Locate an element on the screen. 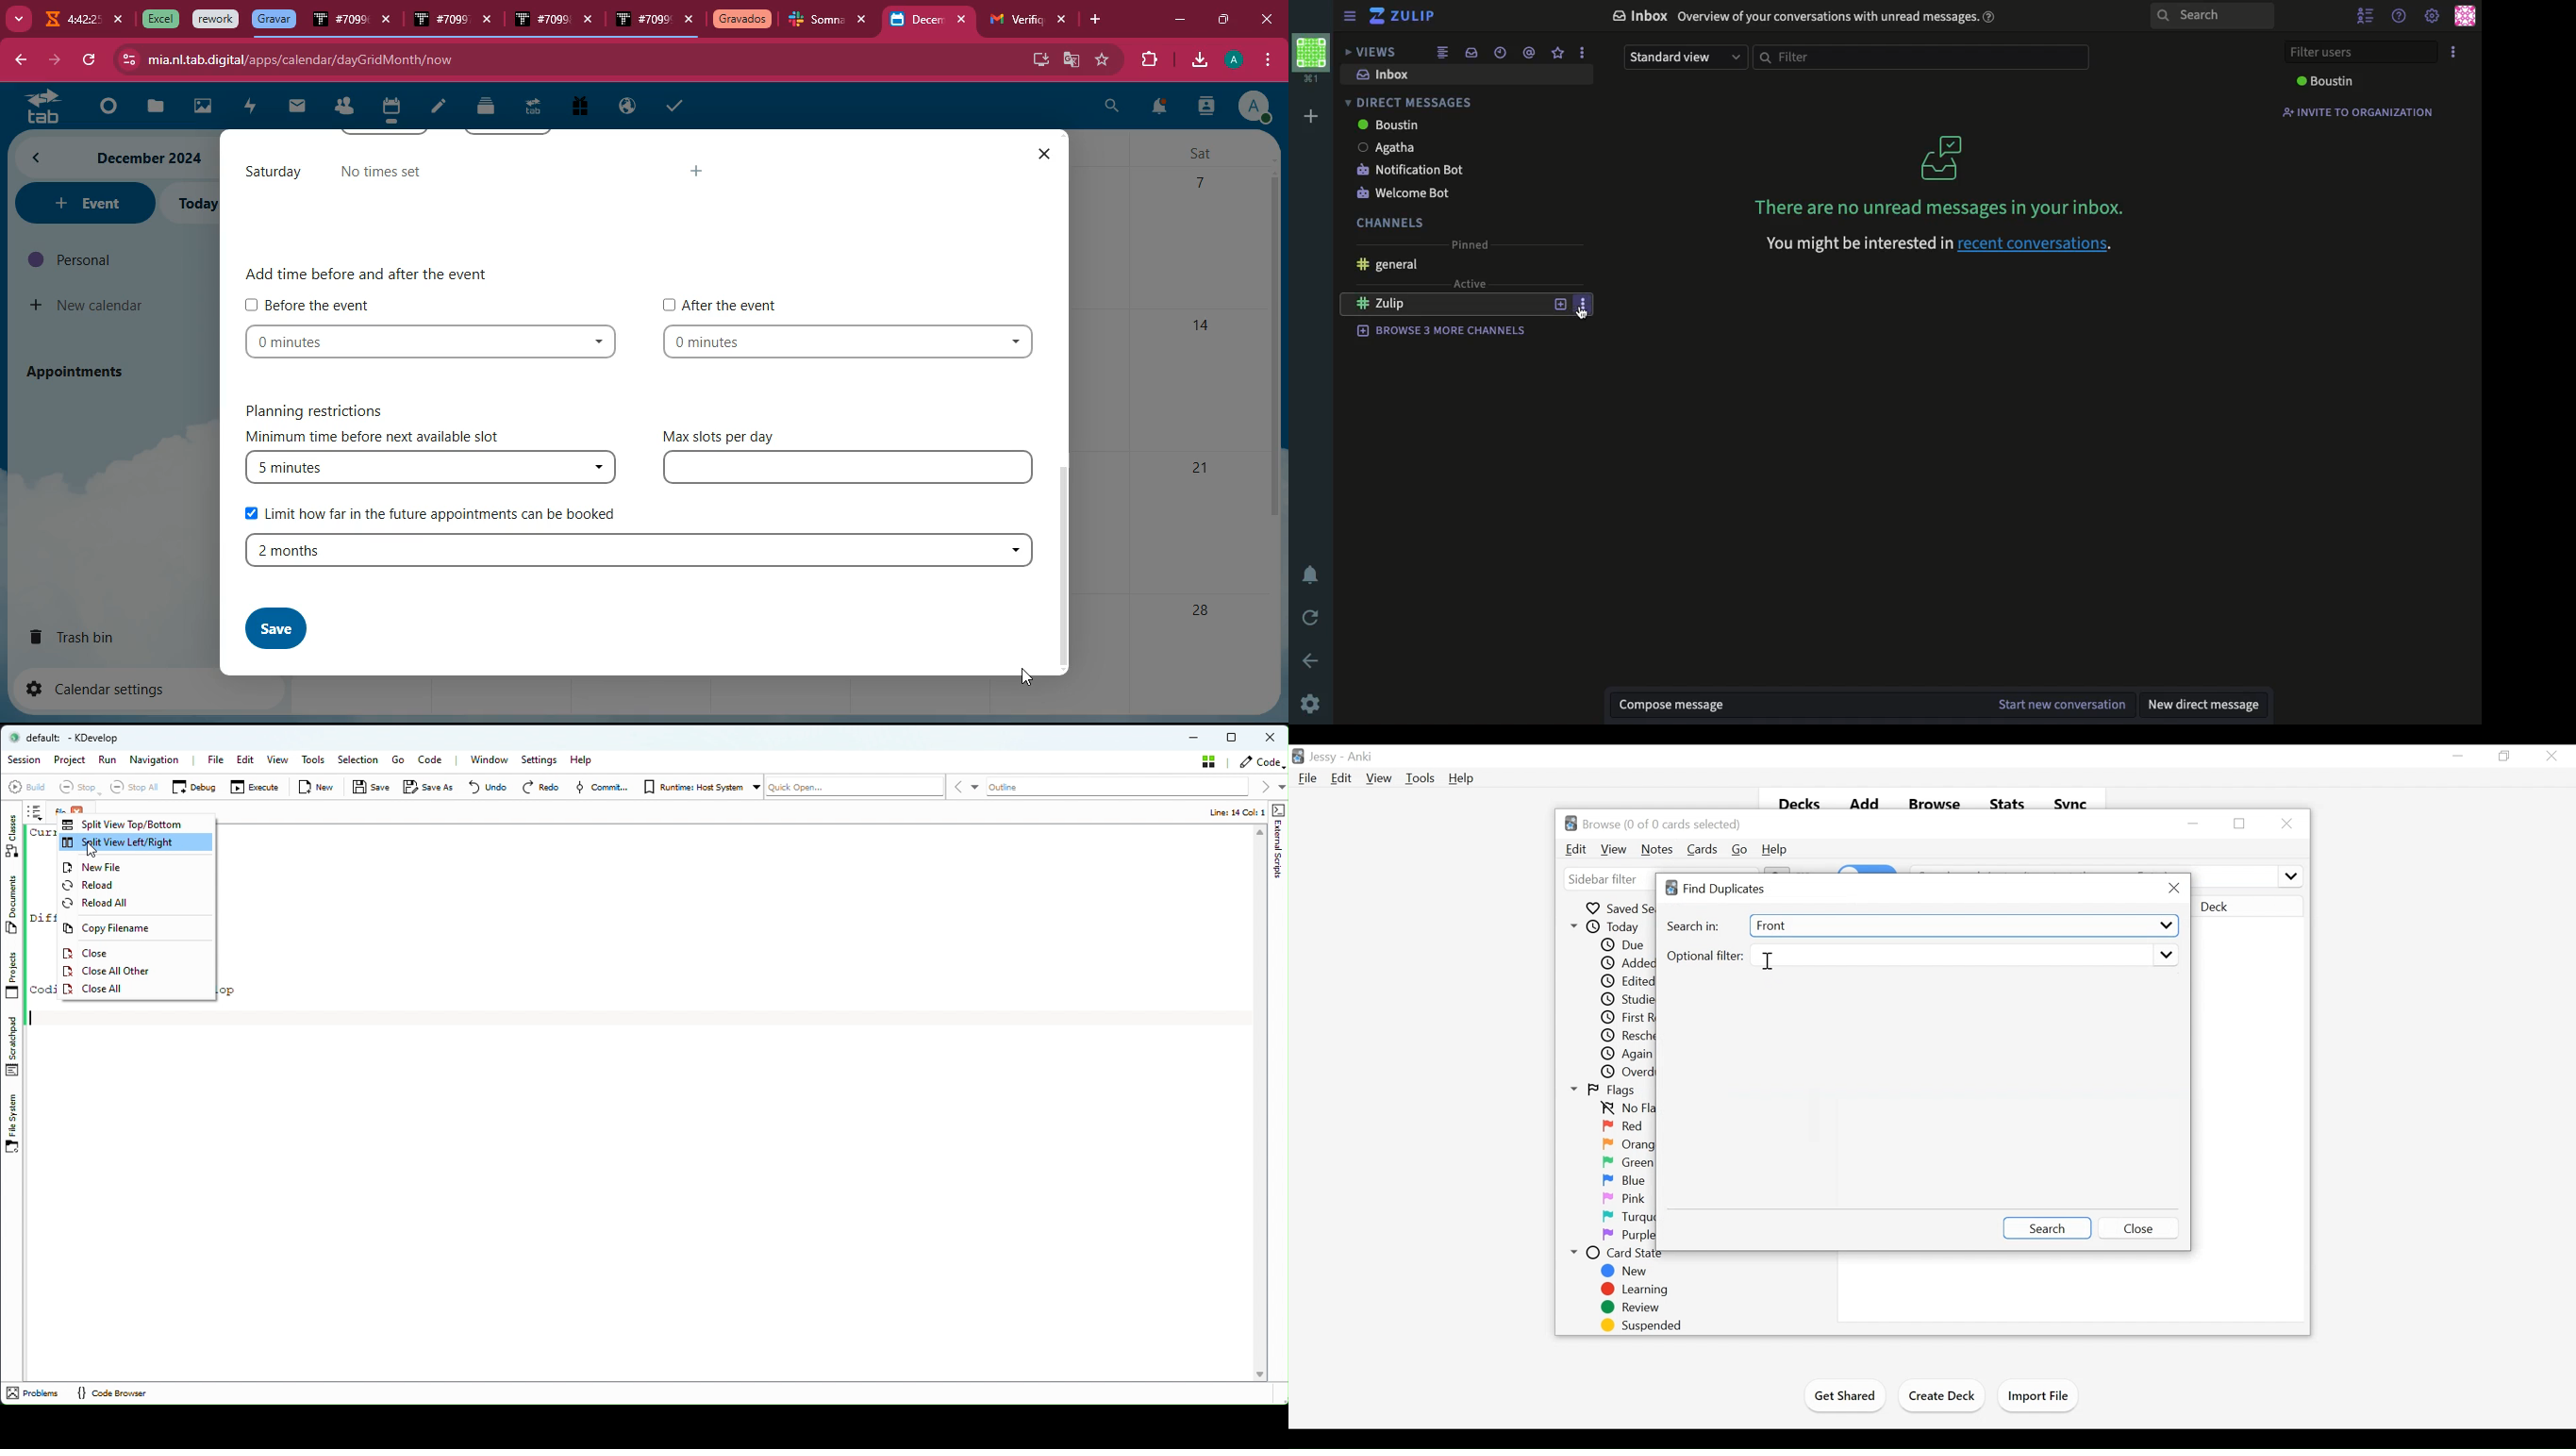  Rescheduled is located at coordinates (1629, 1036).